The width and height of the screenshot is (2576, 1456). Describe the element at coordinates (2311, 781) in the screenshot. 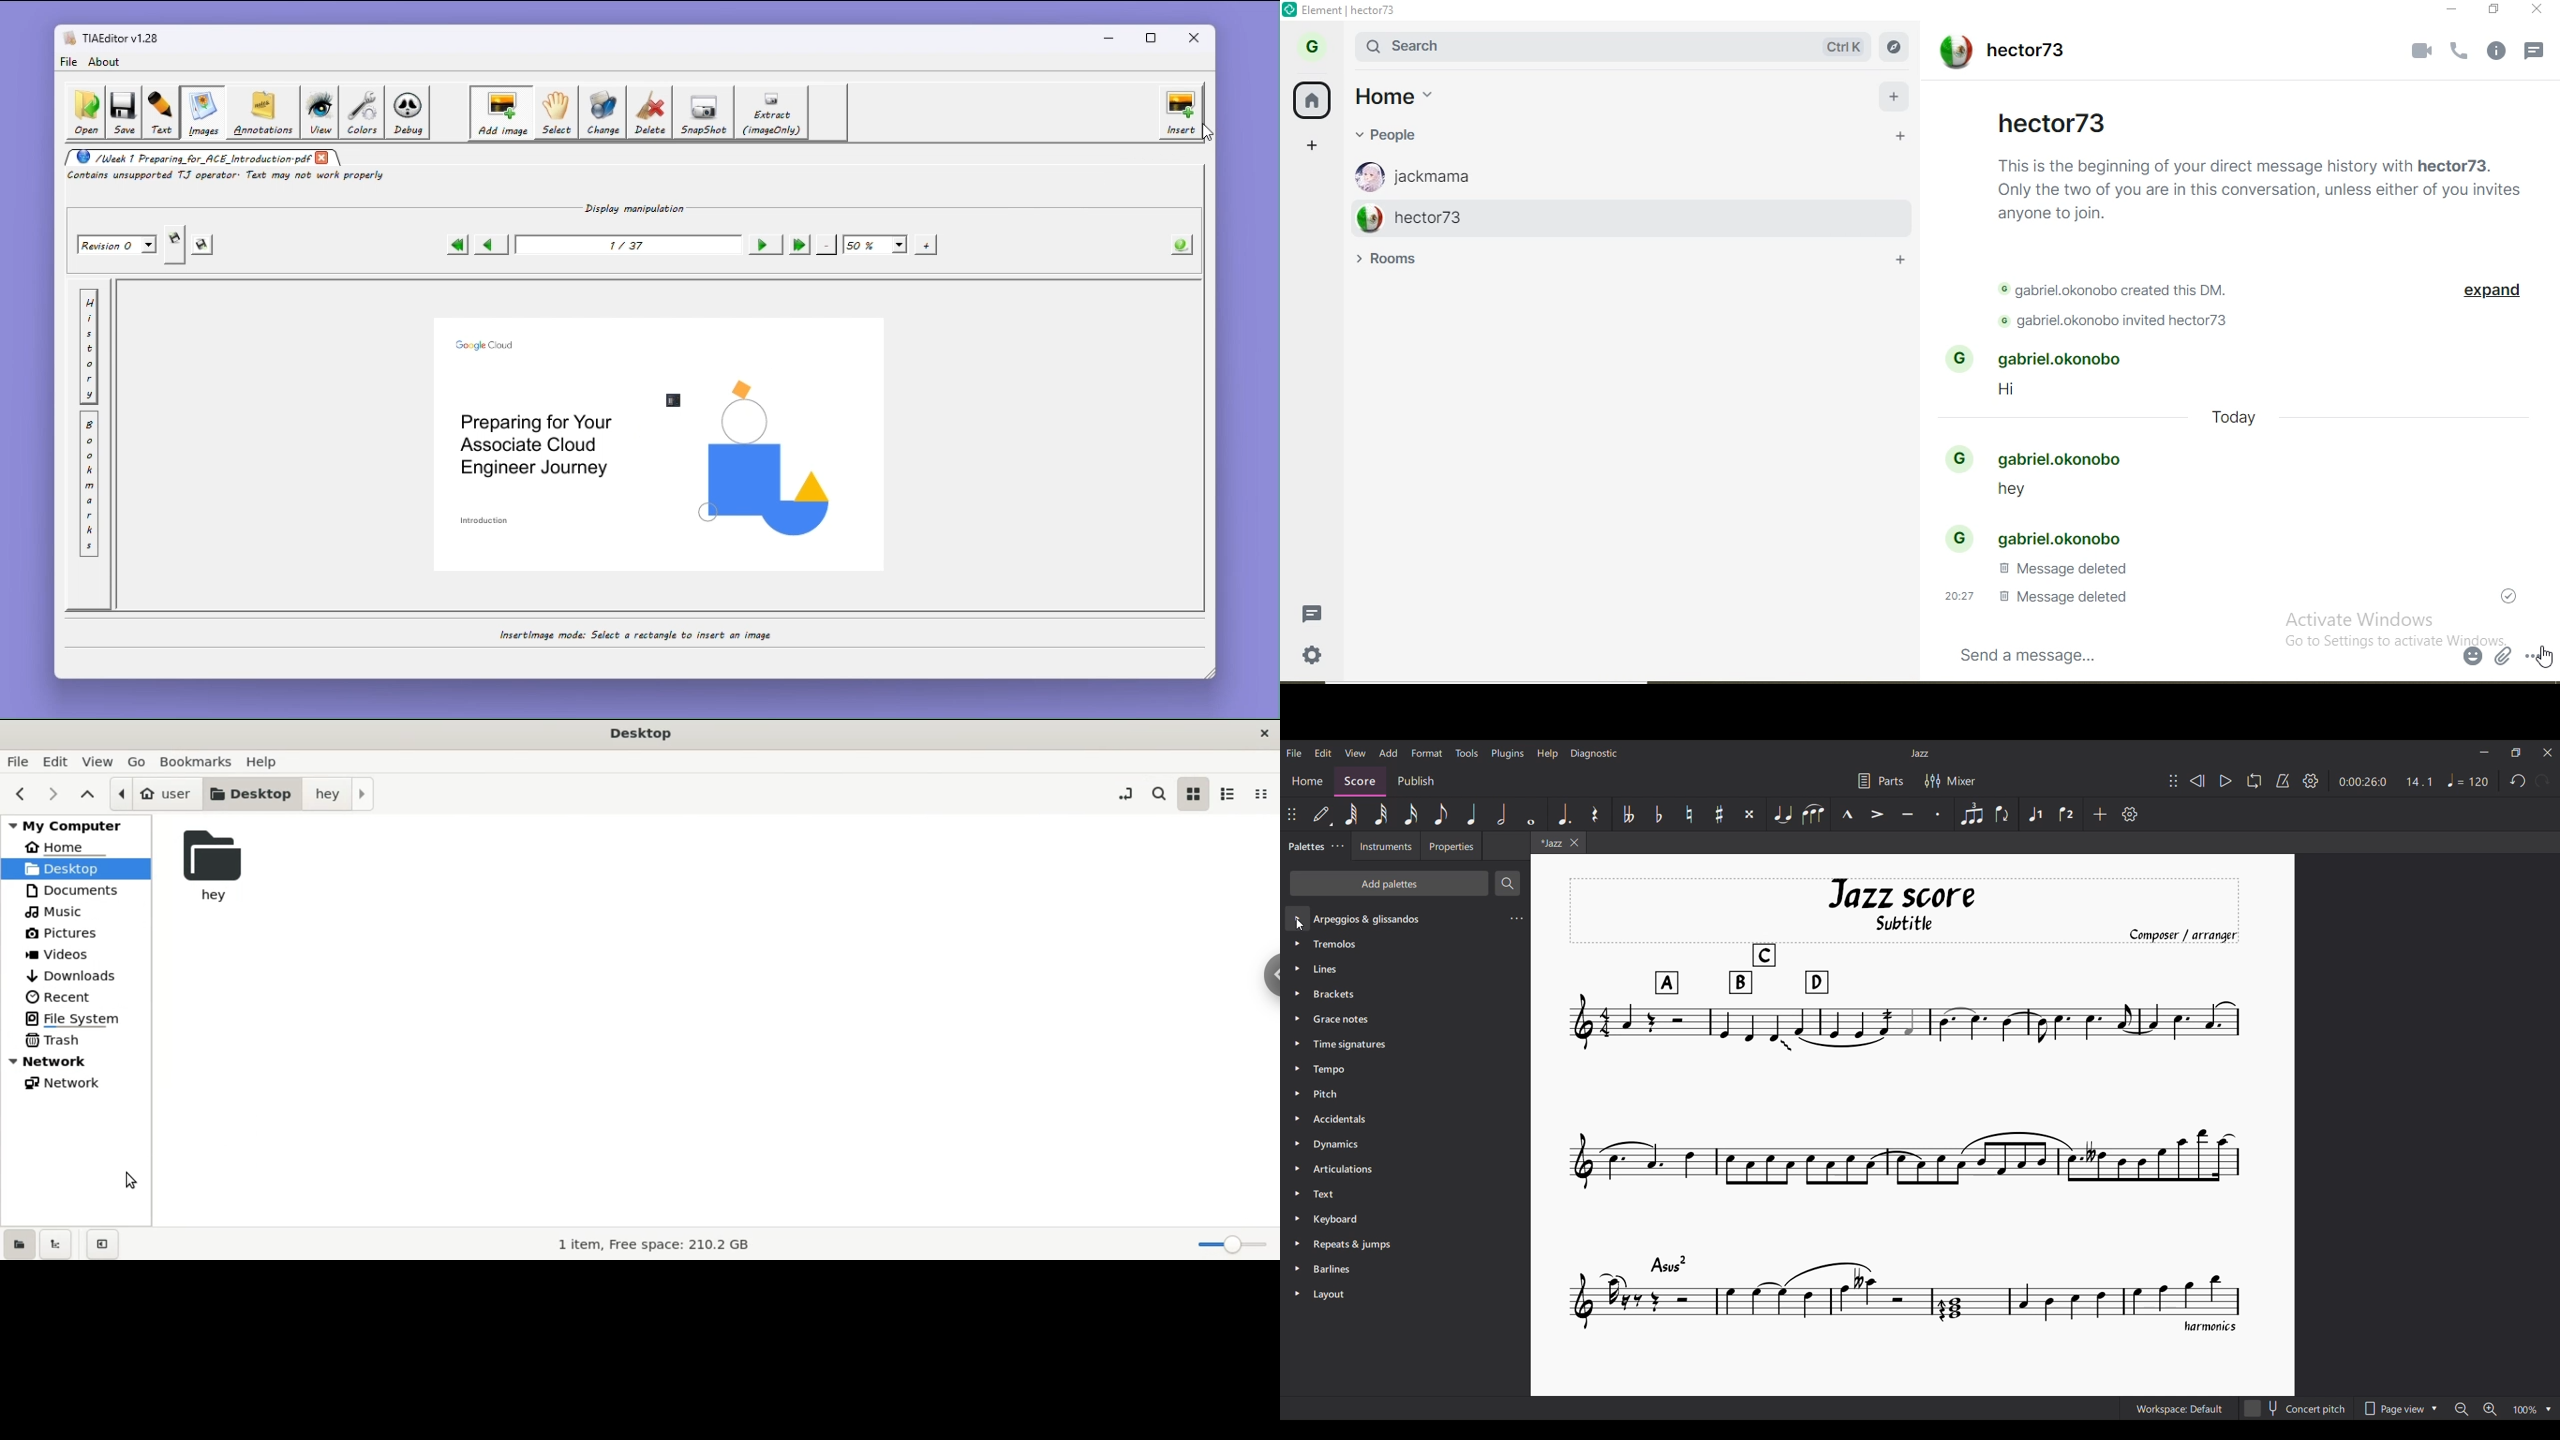

I see `Settings` at that location.